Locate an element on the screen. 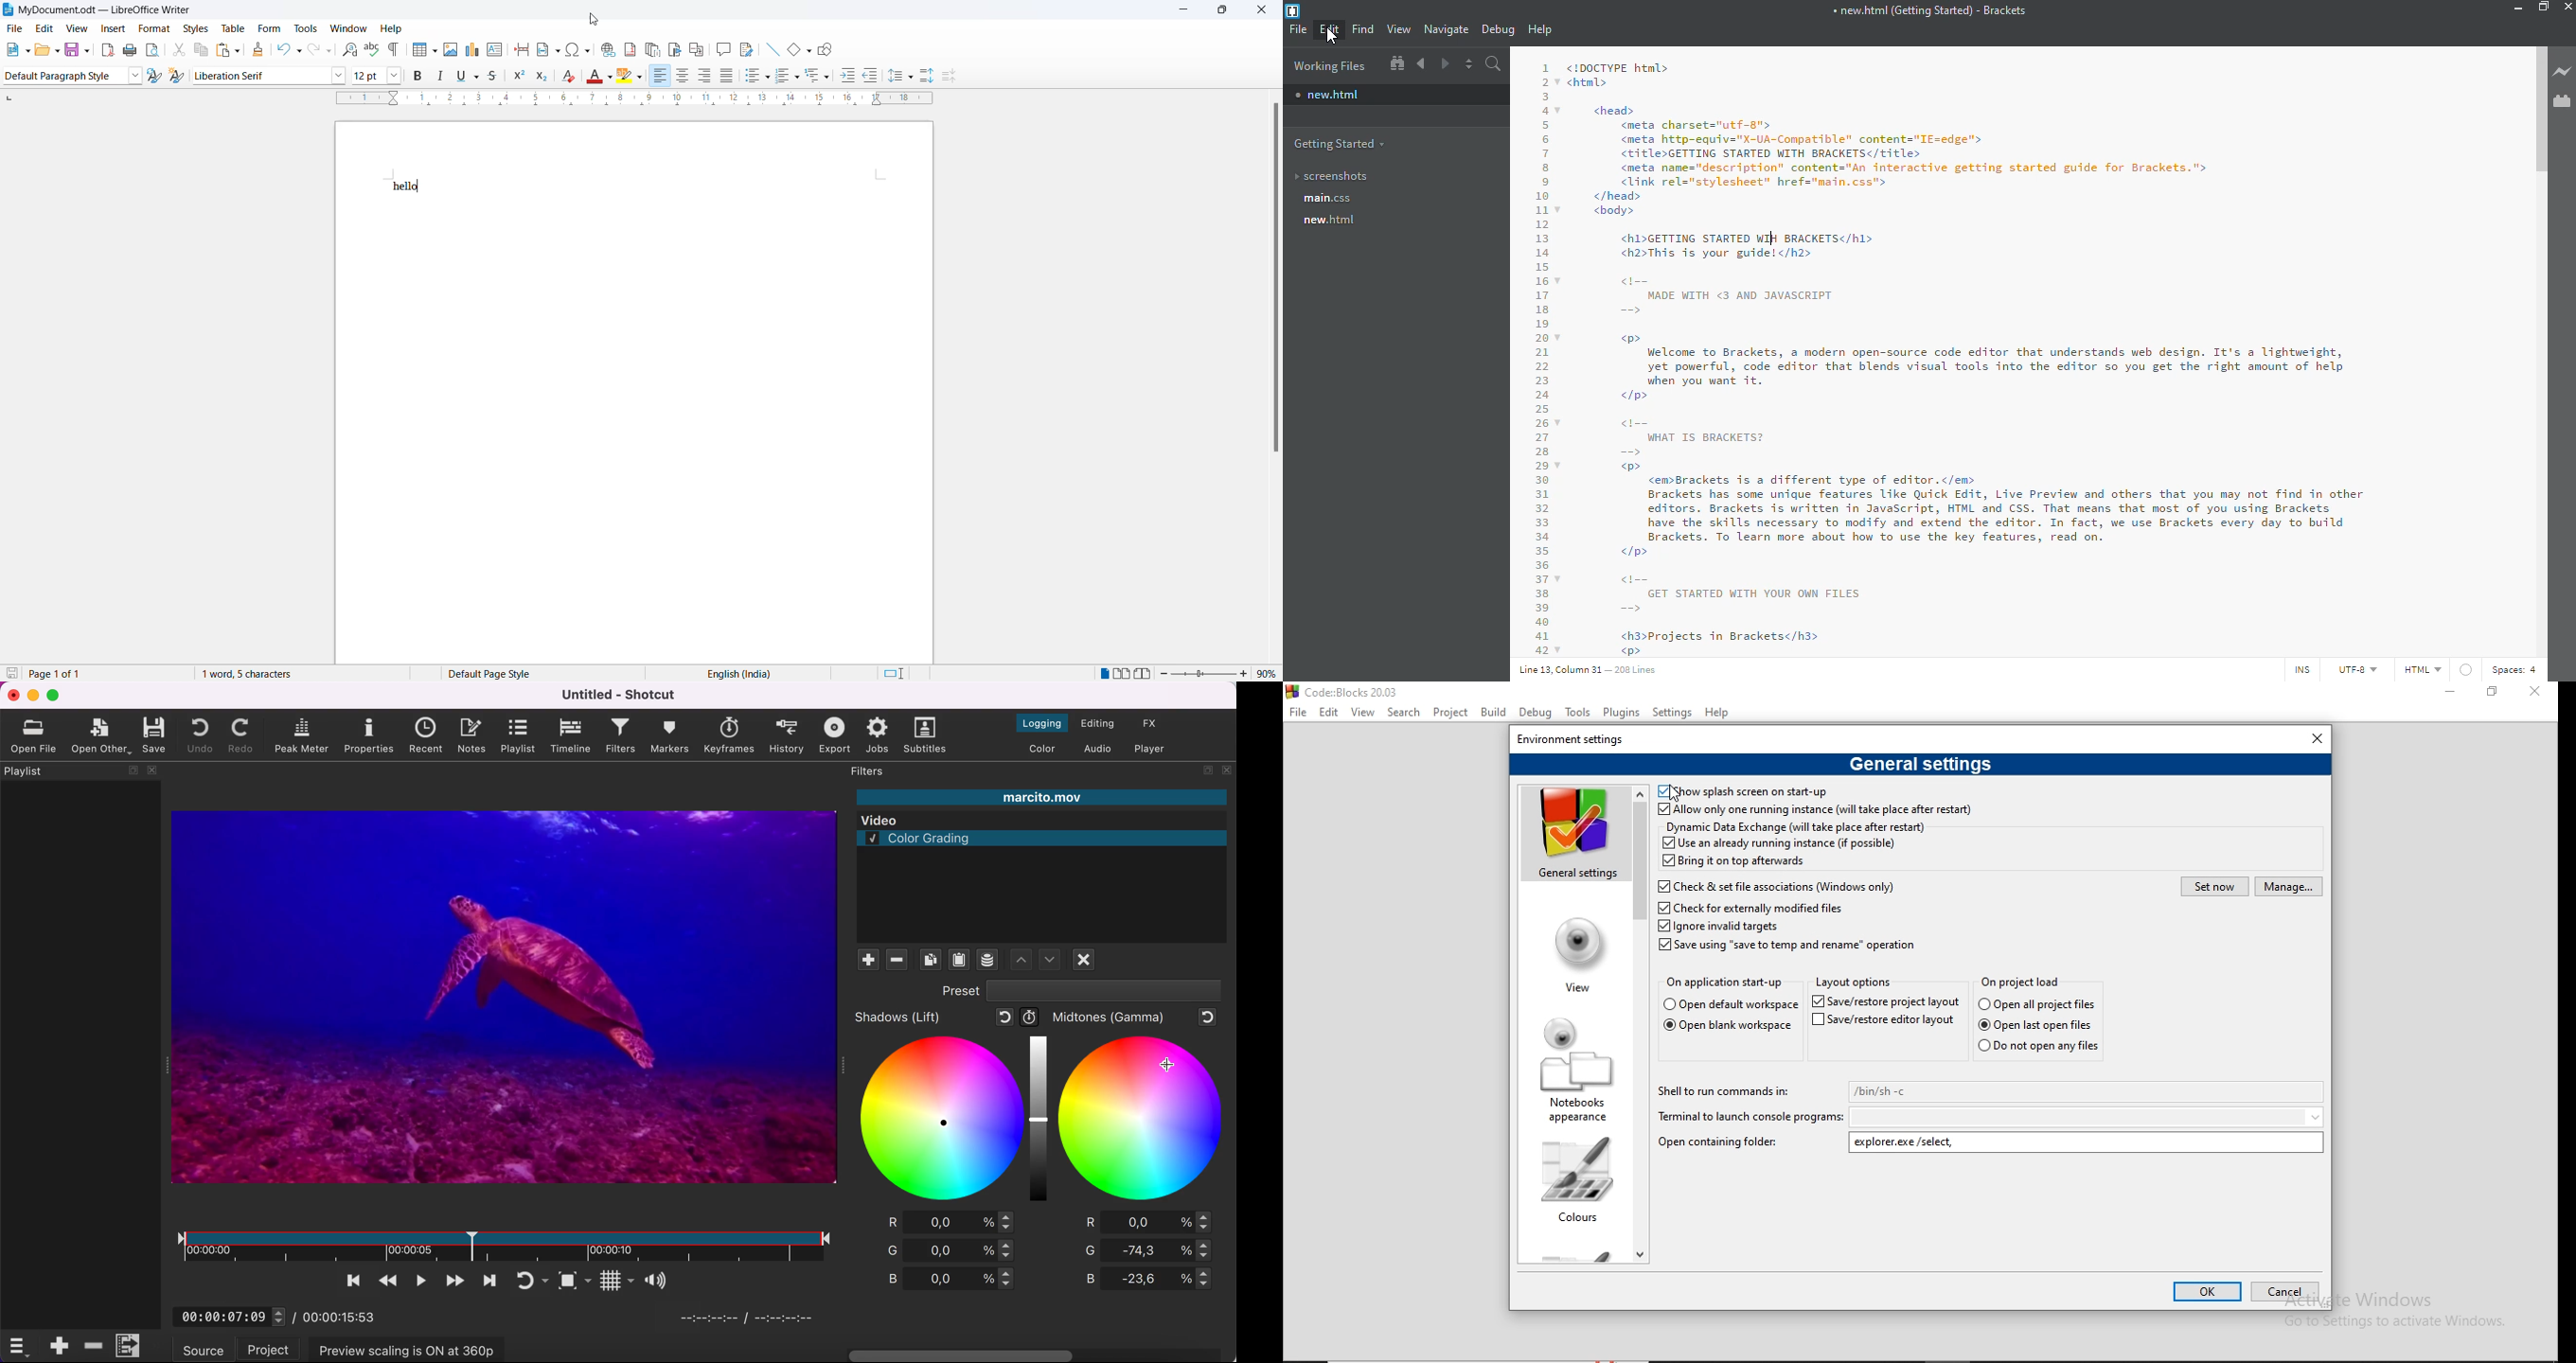 This screenshot has width=2576, height=1372. play quickly forwards is located at coordinates (454, 1280).